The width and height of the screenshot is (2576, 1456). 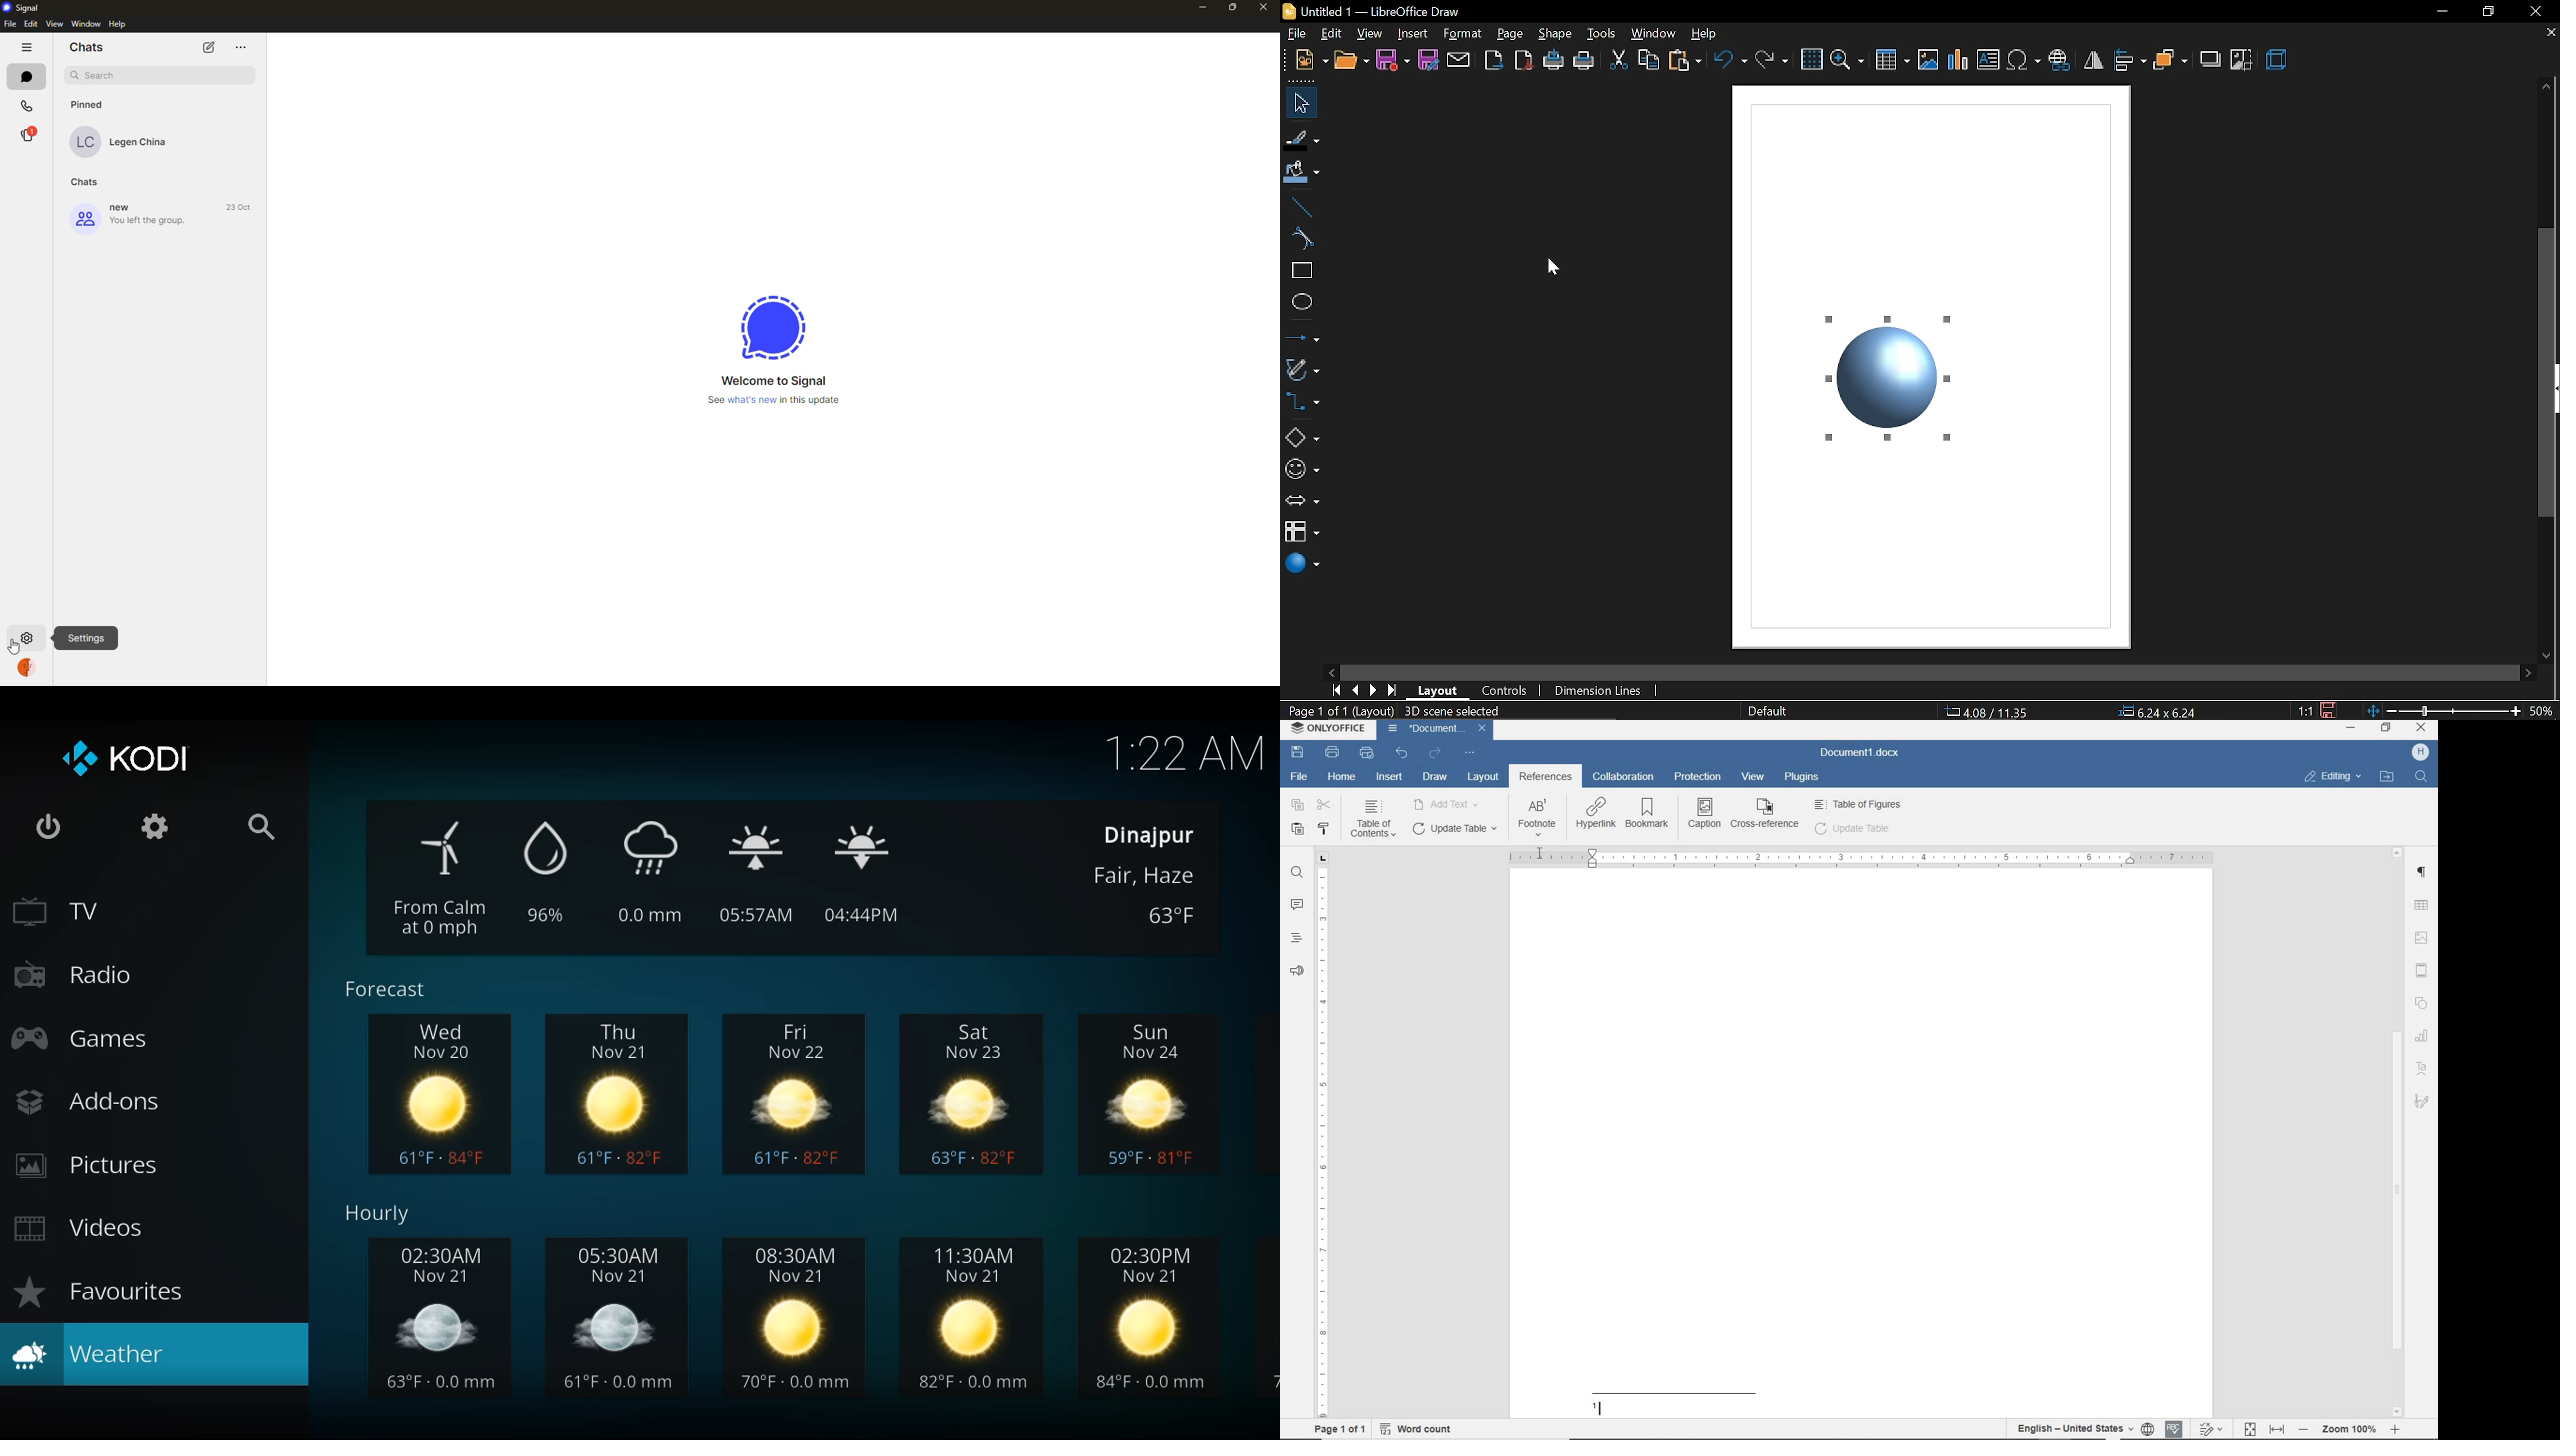 What do you see at coordinates (1390, 778) in the screenshot?
I see `insert` at bounding box center [1390, 778].